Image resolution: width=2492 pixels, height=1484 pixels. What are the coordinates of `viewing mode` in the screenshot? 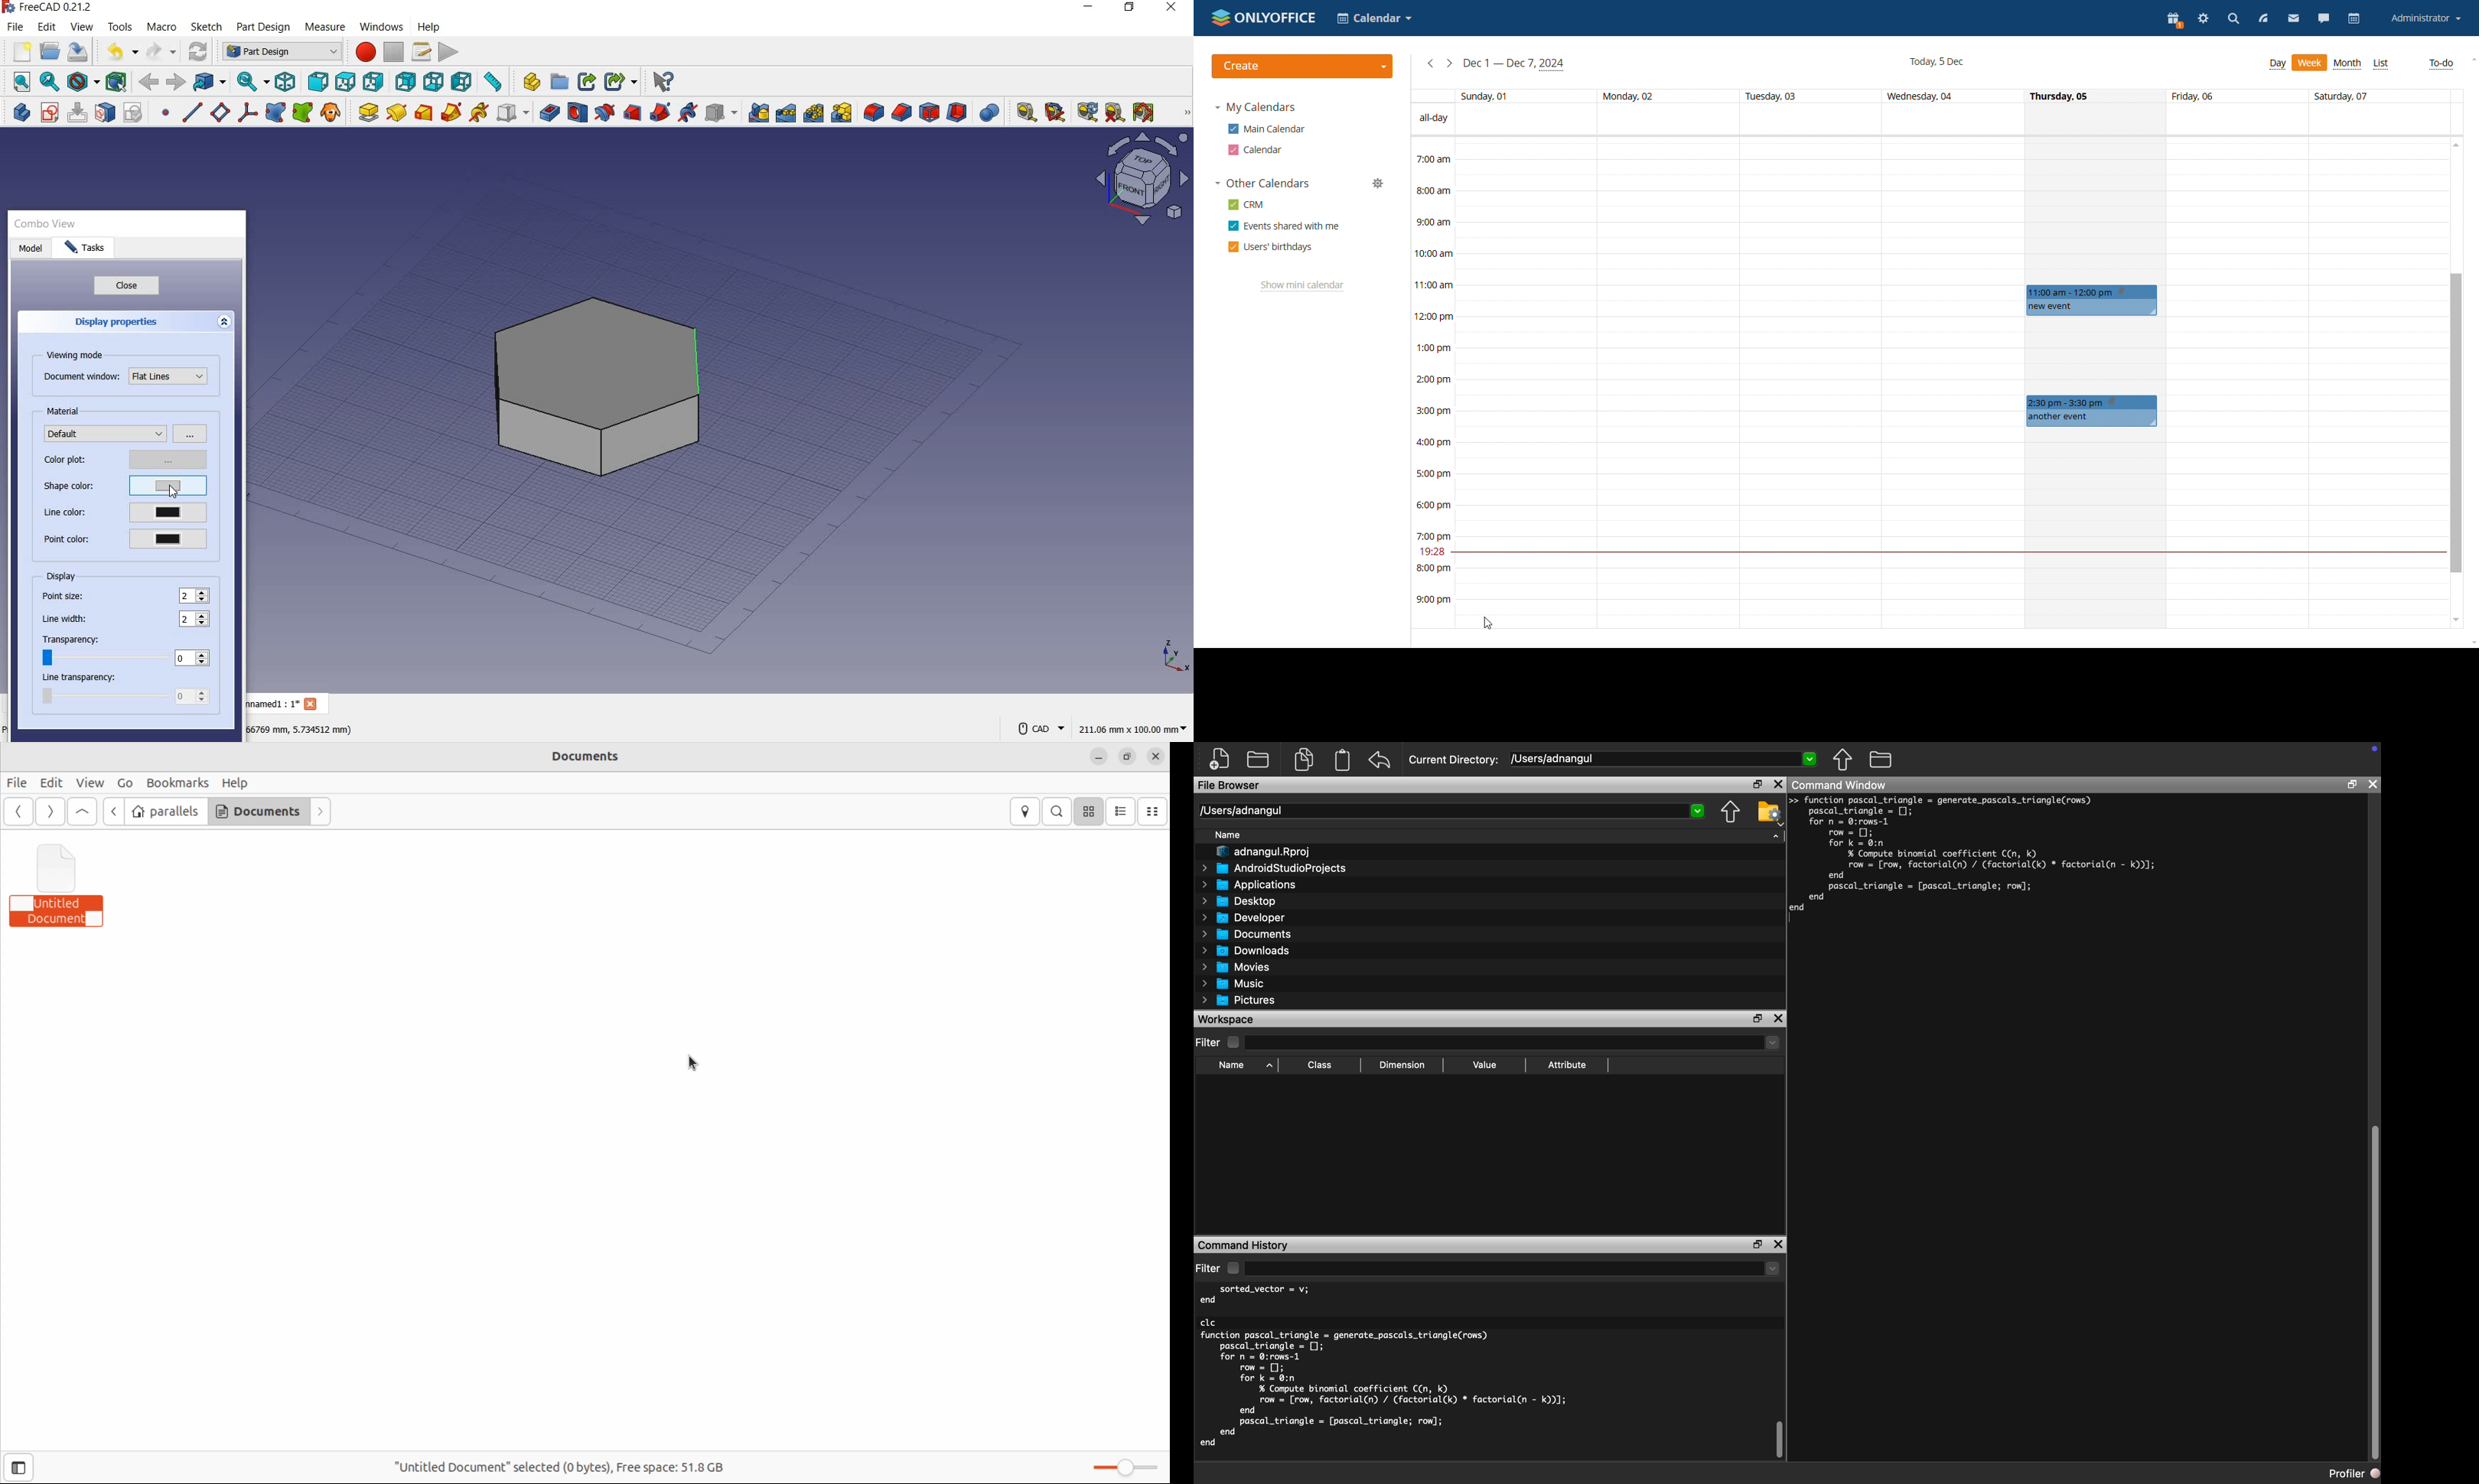 It's located at (68, 355).